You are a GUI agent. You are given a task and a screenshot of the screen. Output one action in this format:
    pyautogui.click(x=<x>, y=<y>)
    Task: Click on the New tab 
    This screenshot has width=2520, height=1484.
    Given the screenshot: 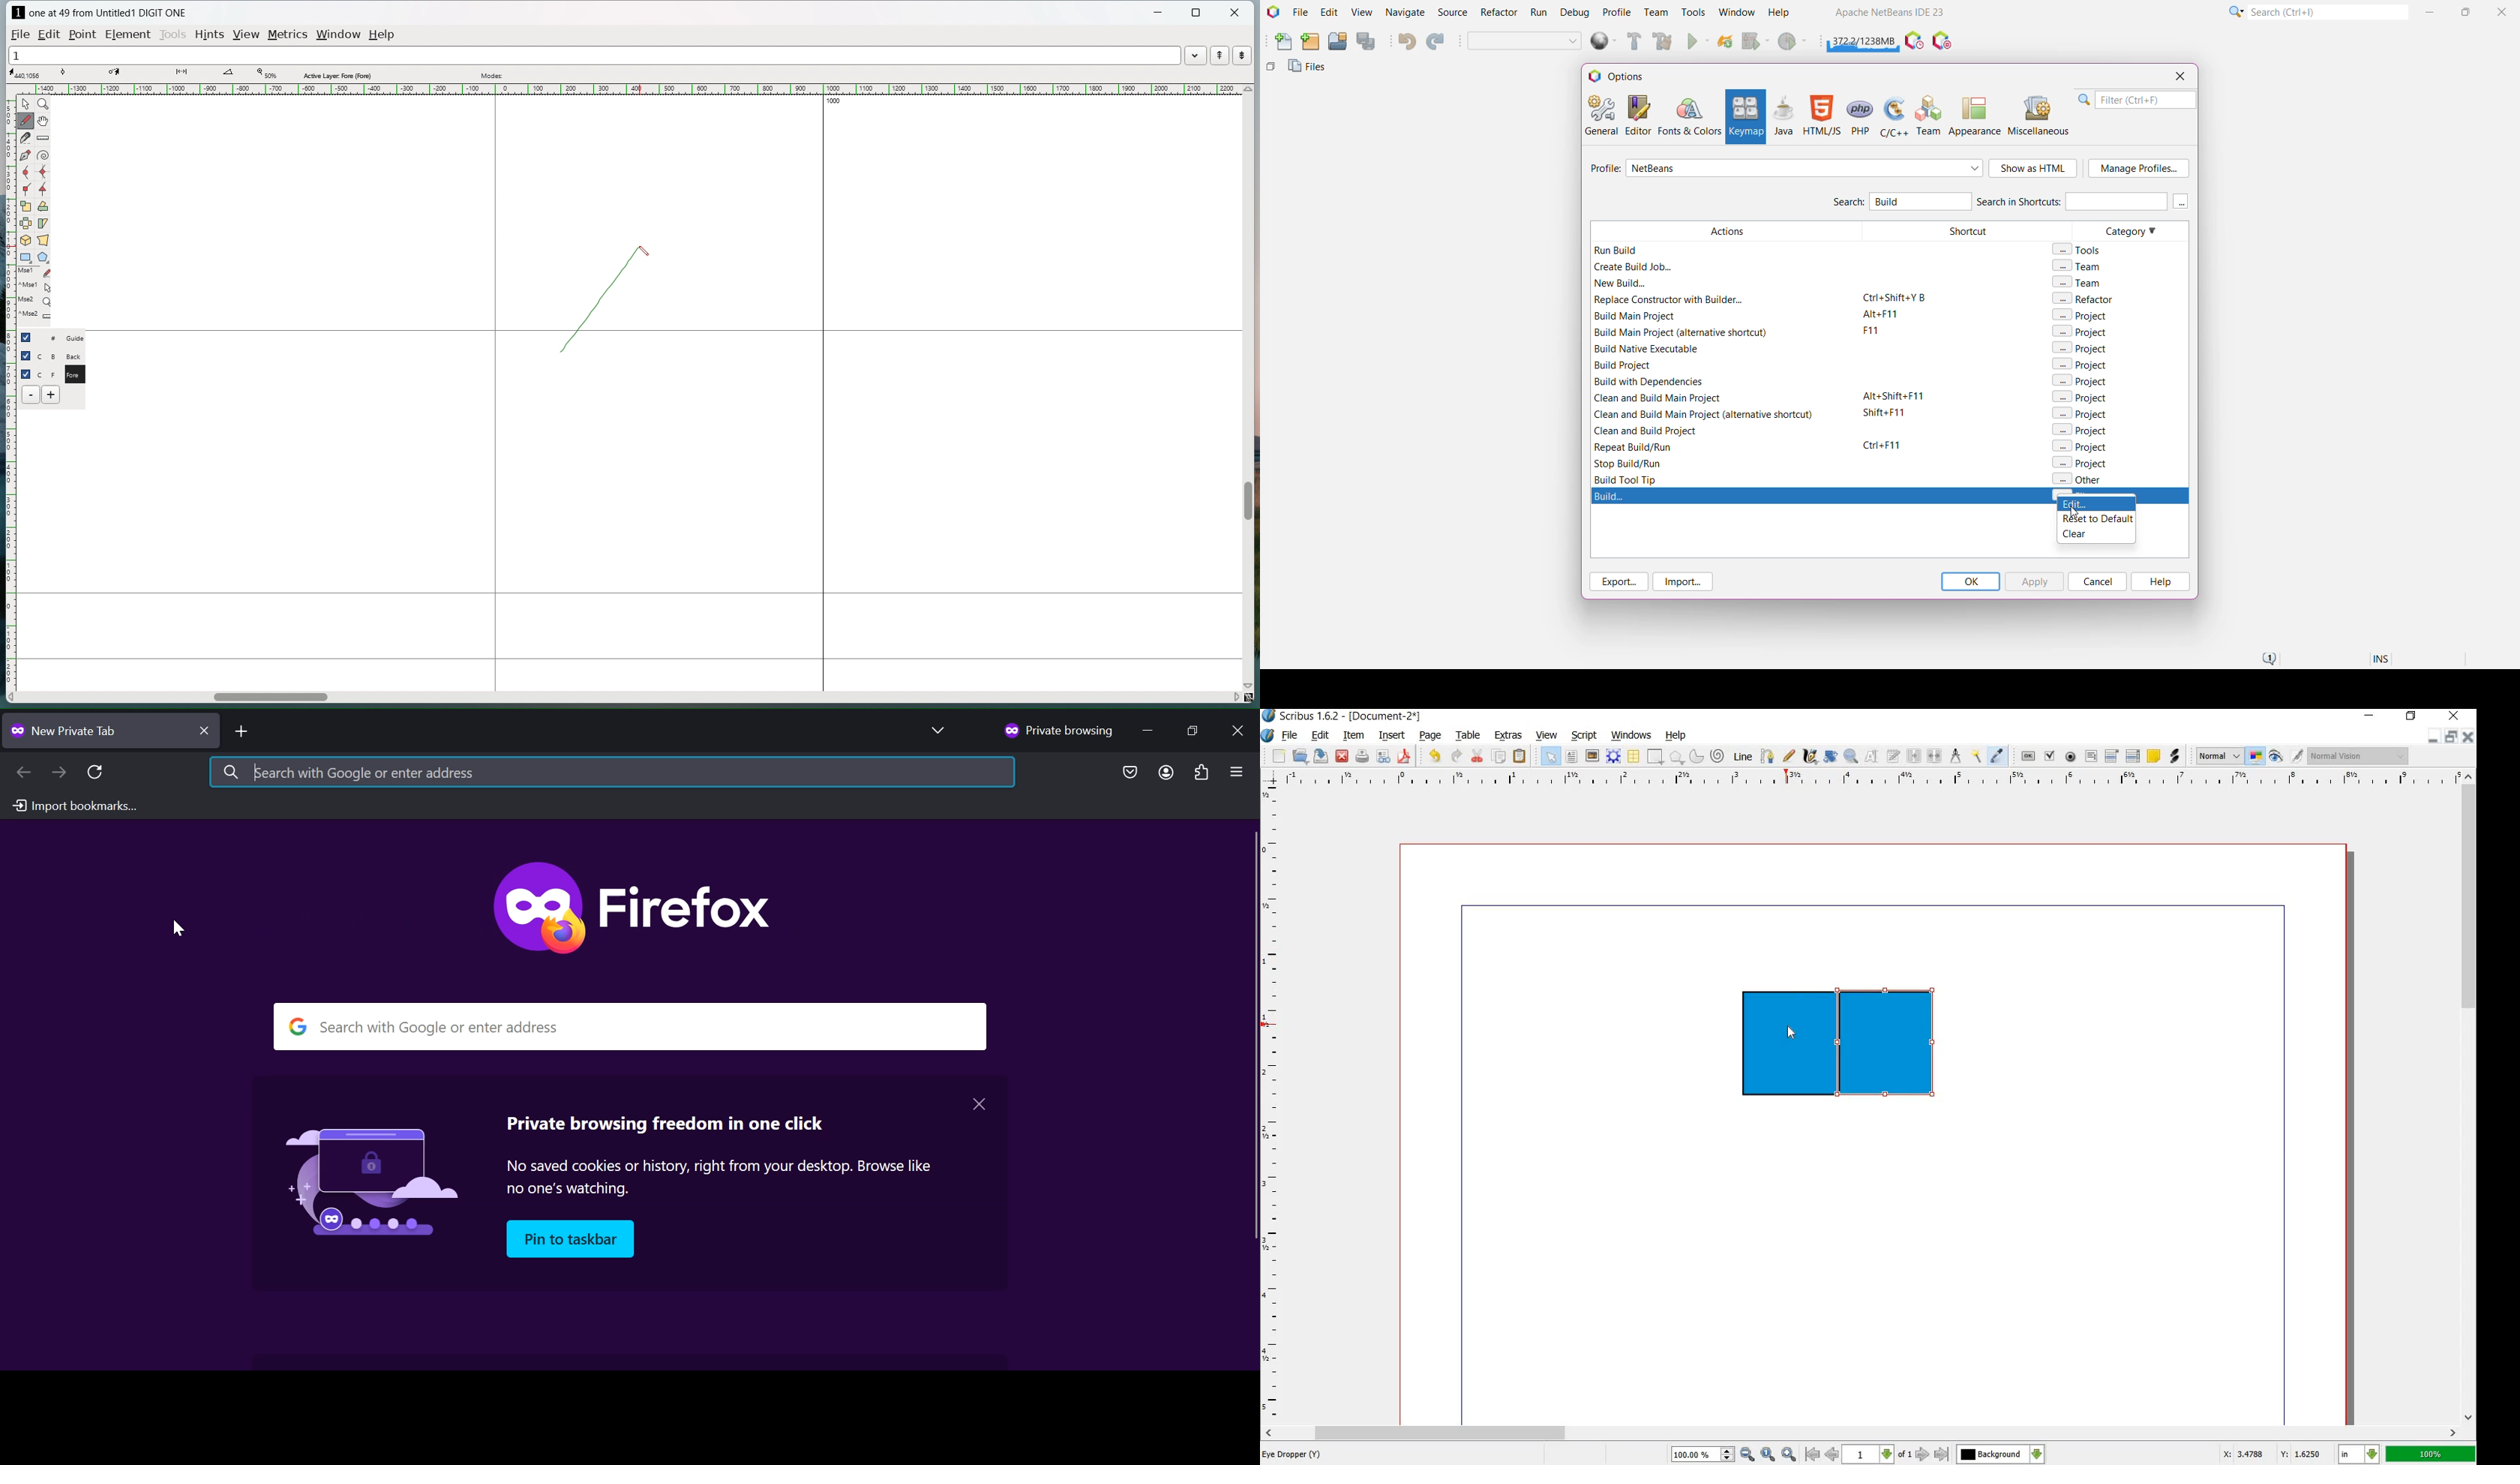 What is the action you would take?
    pyautogui.click(x=91, y=731)
    